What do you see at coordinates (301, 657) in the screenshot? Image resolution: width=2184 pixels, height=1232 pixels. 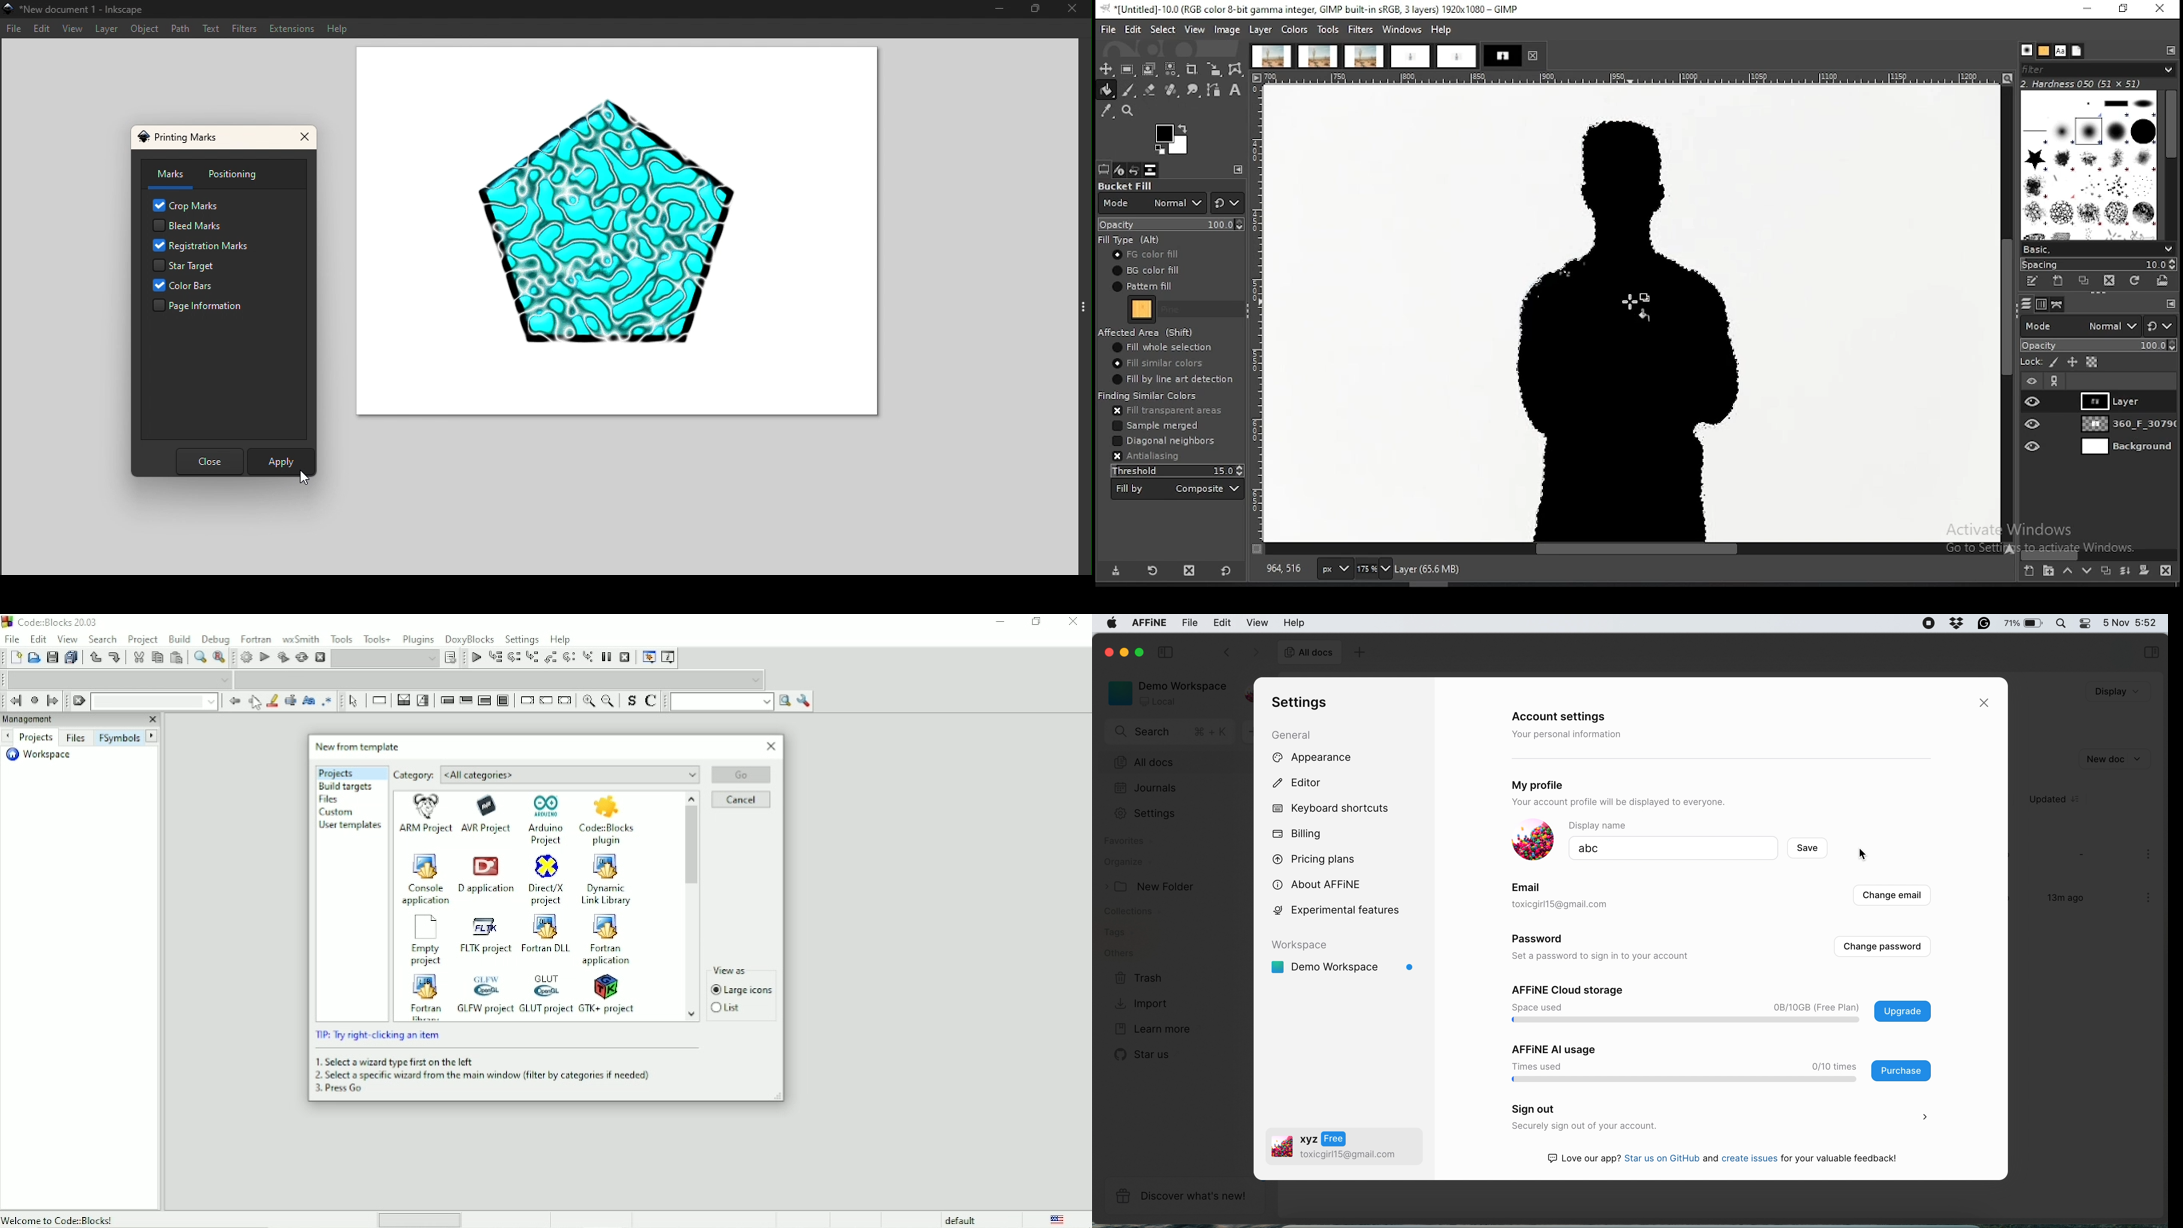 I see `Rebuild` at bounding box center [301, 657].